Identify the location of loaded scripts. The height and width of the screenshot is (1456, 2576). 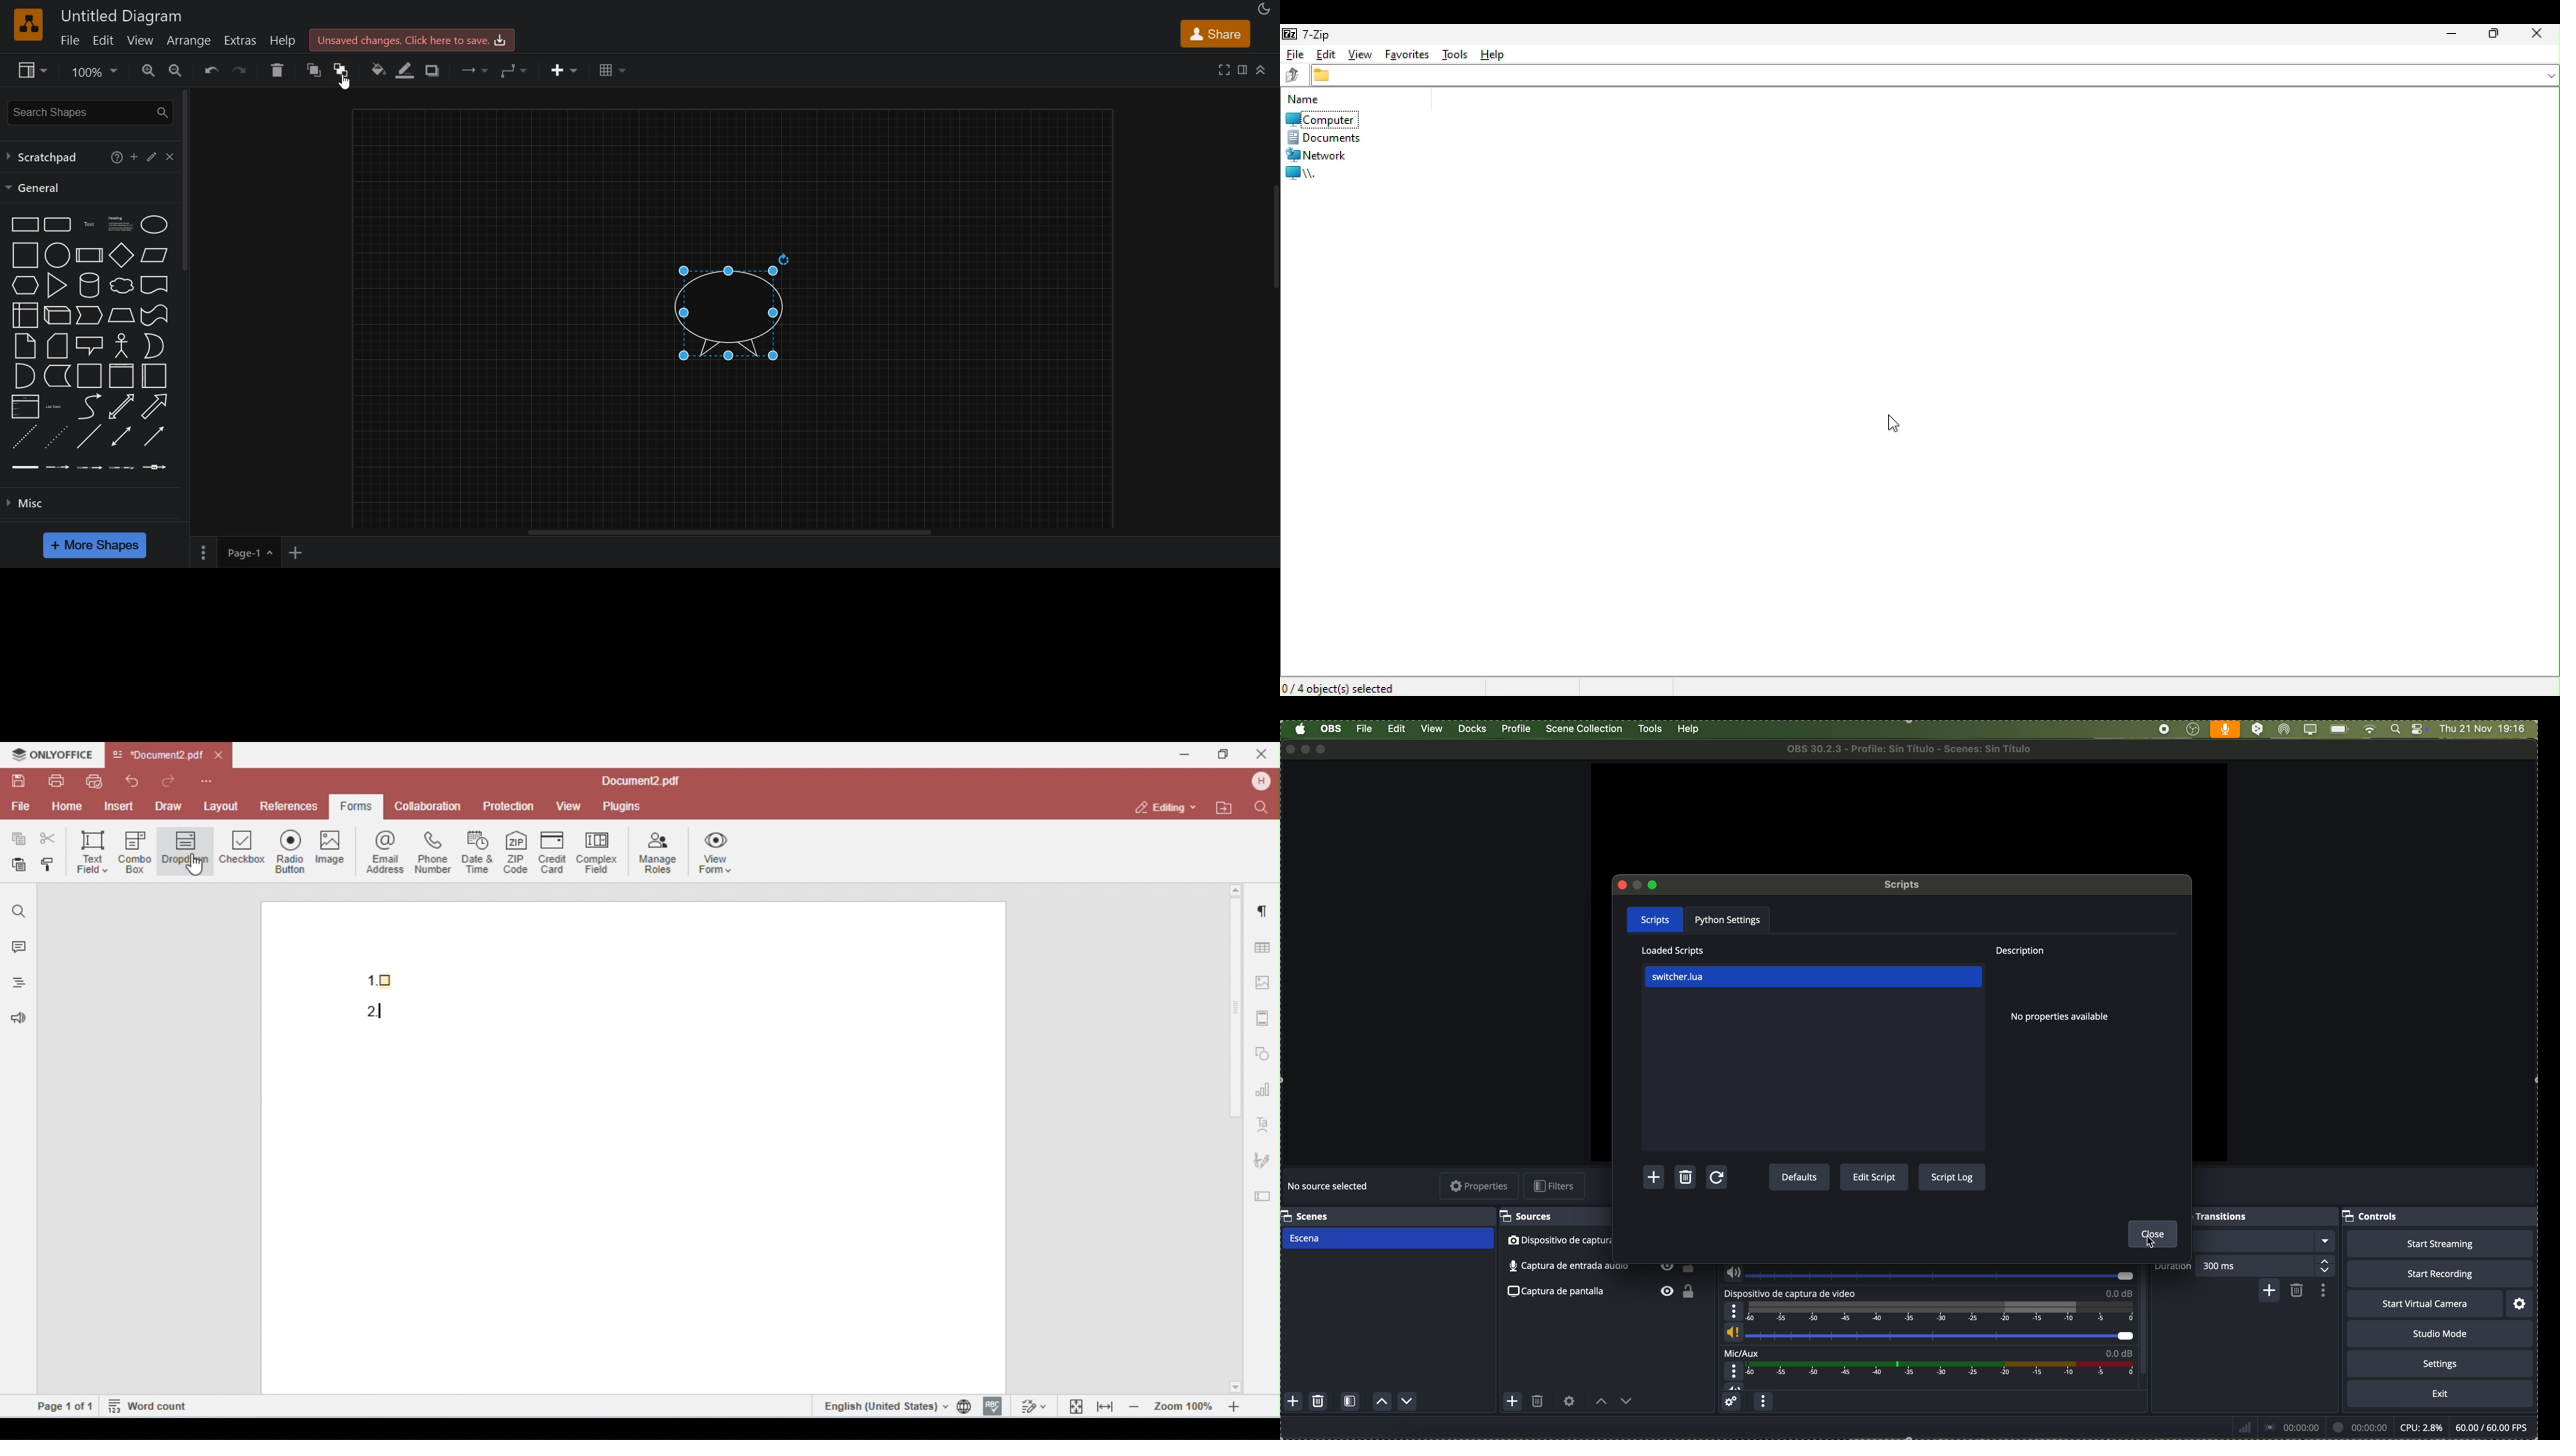
(1673, 950).